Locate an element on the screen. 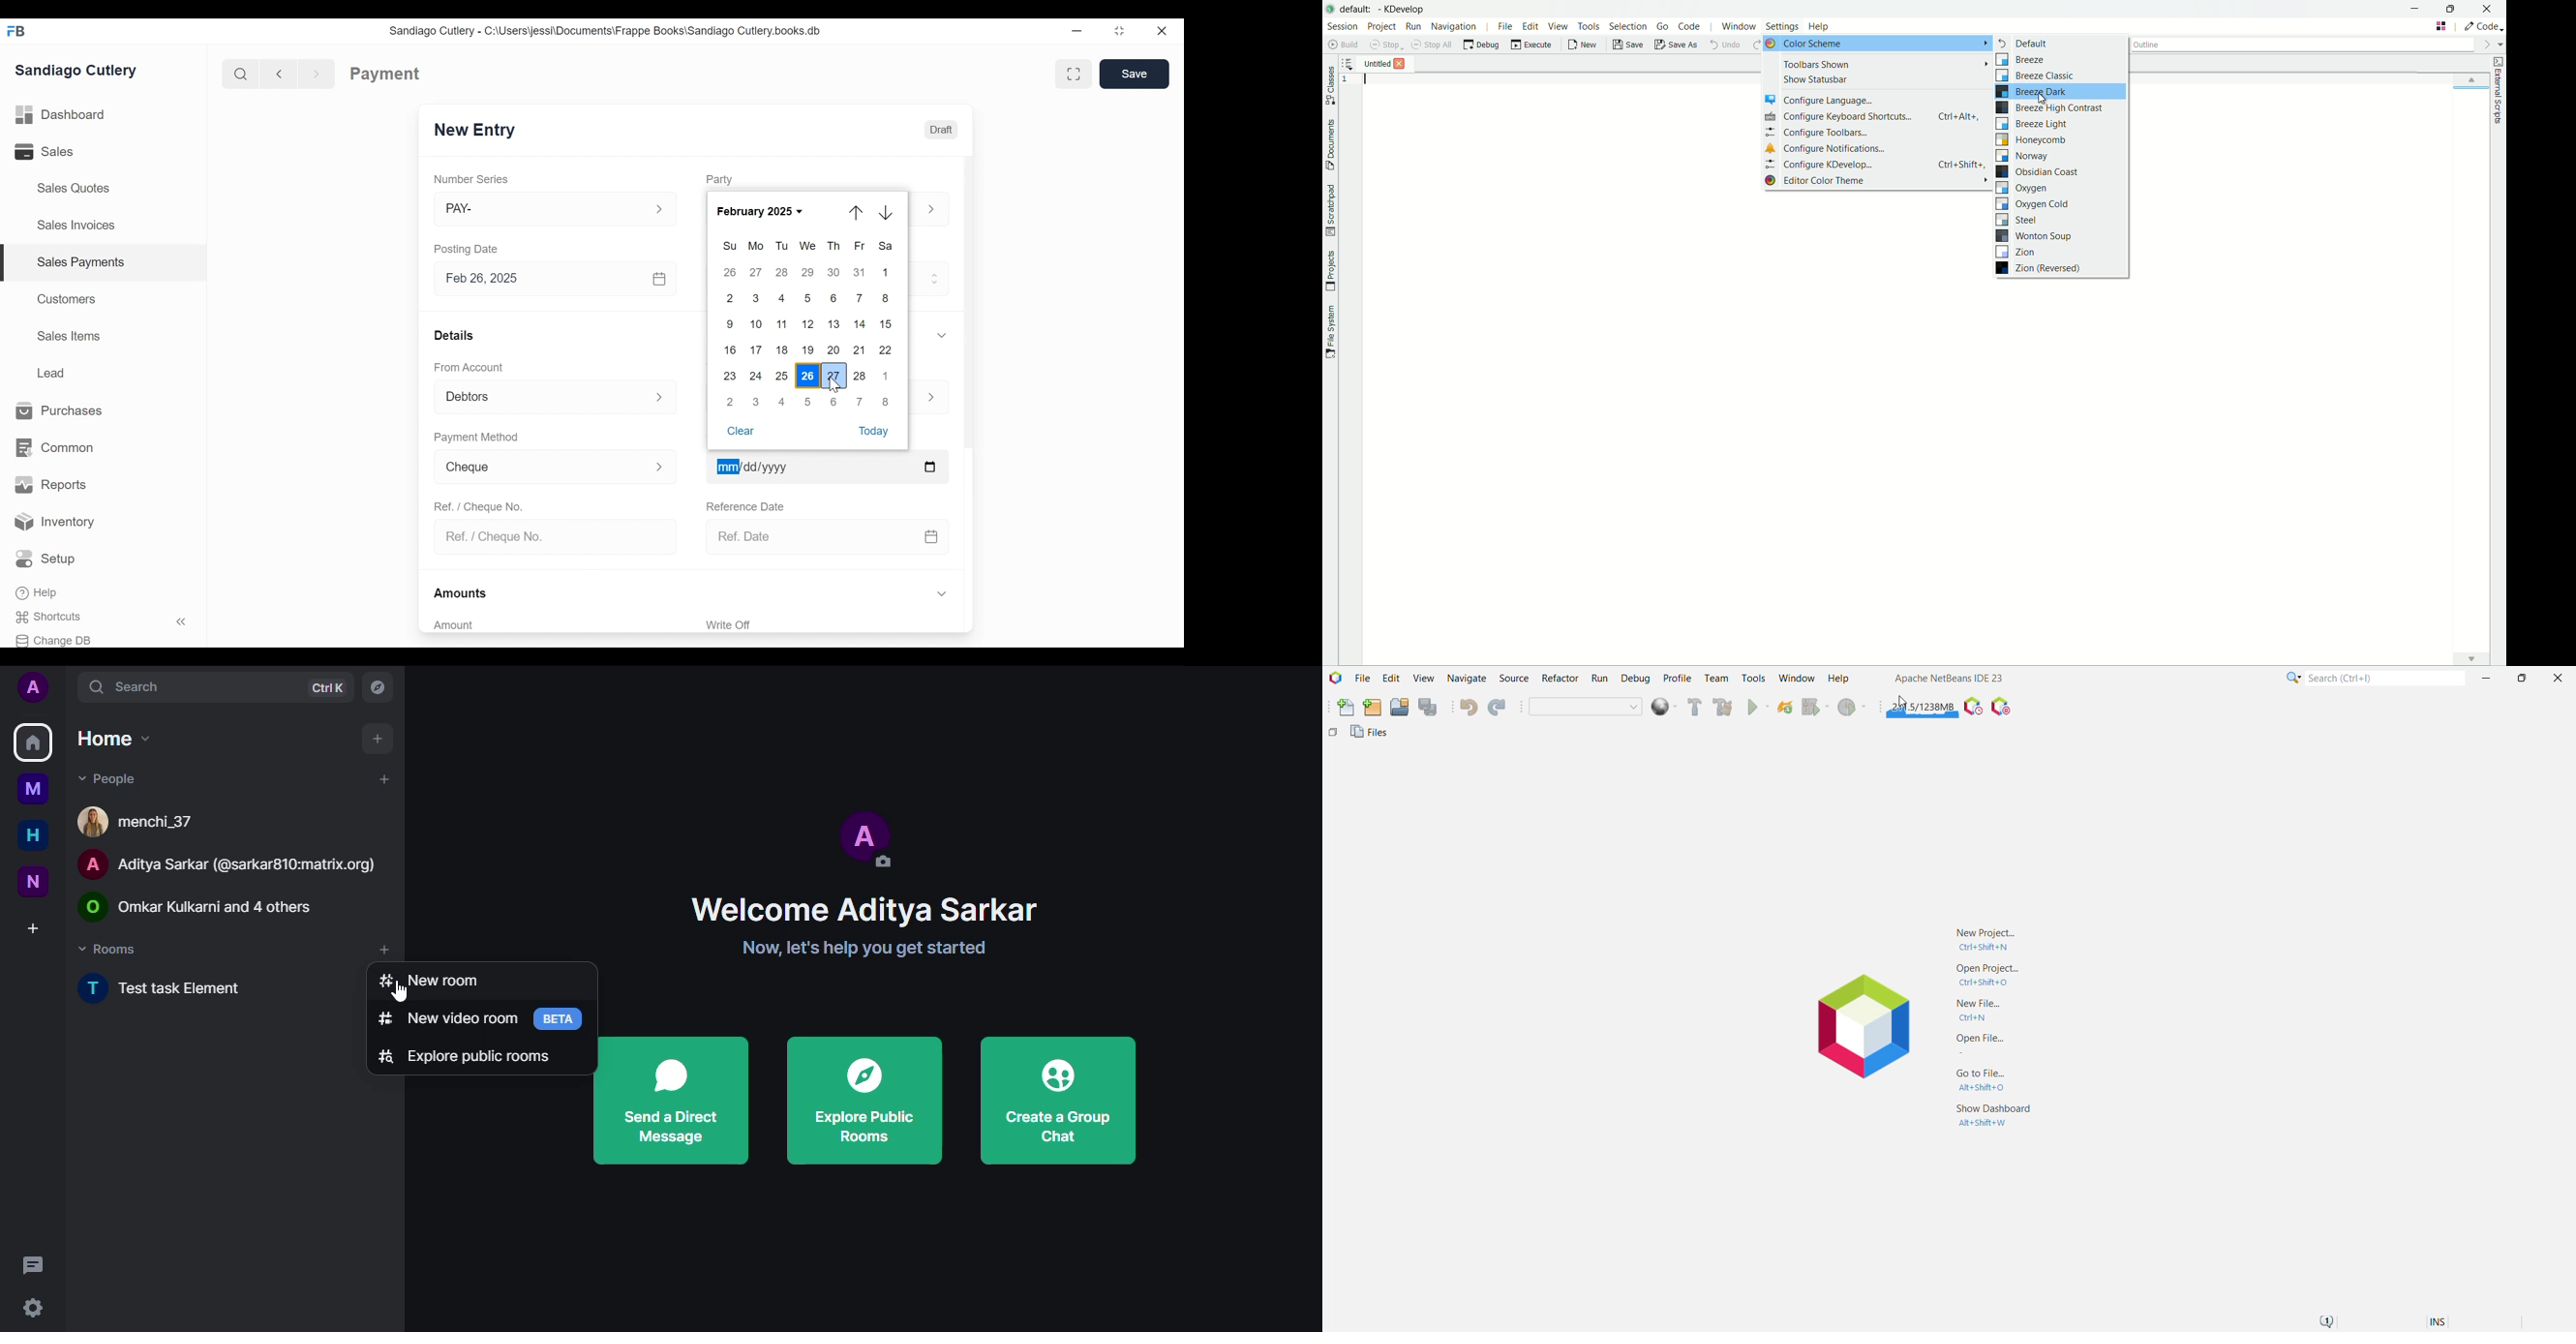 Image resolution: width=2576 pixels, height=1344 pixels. February 2025  is located at coordinates (765, 211).